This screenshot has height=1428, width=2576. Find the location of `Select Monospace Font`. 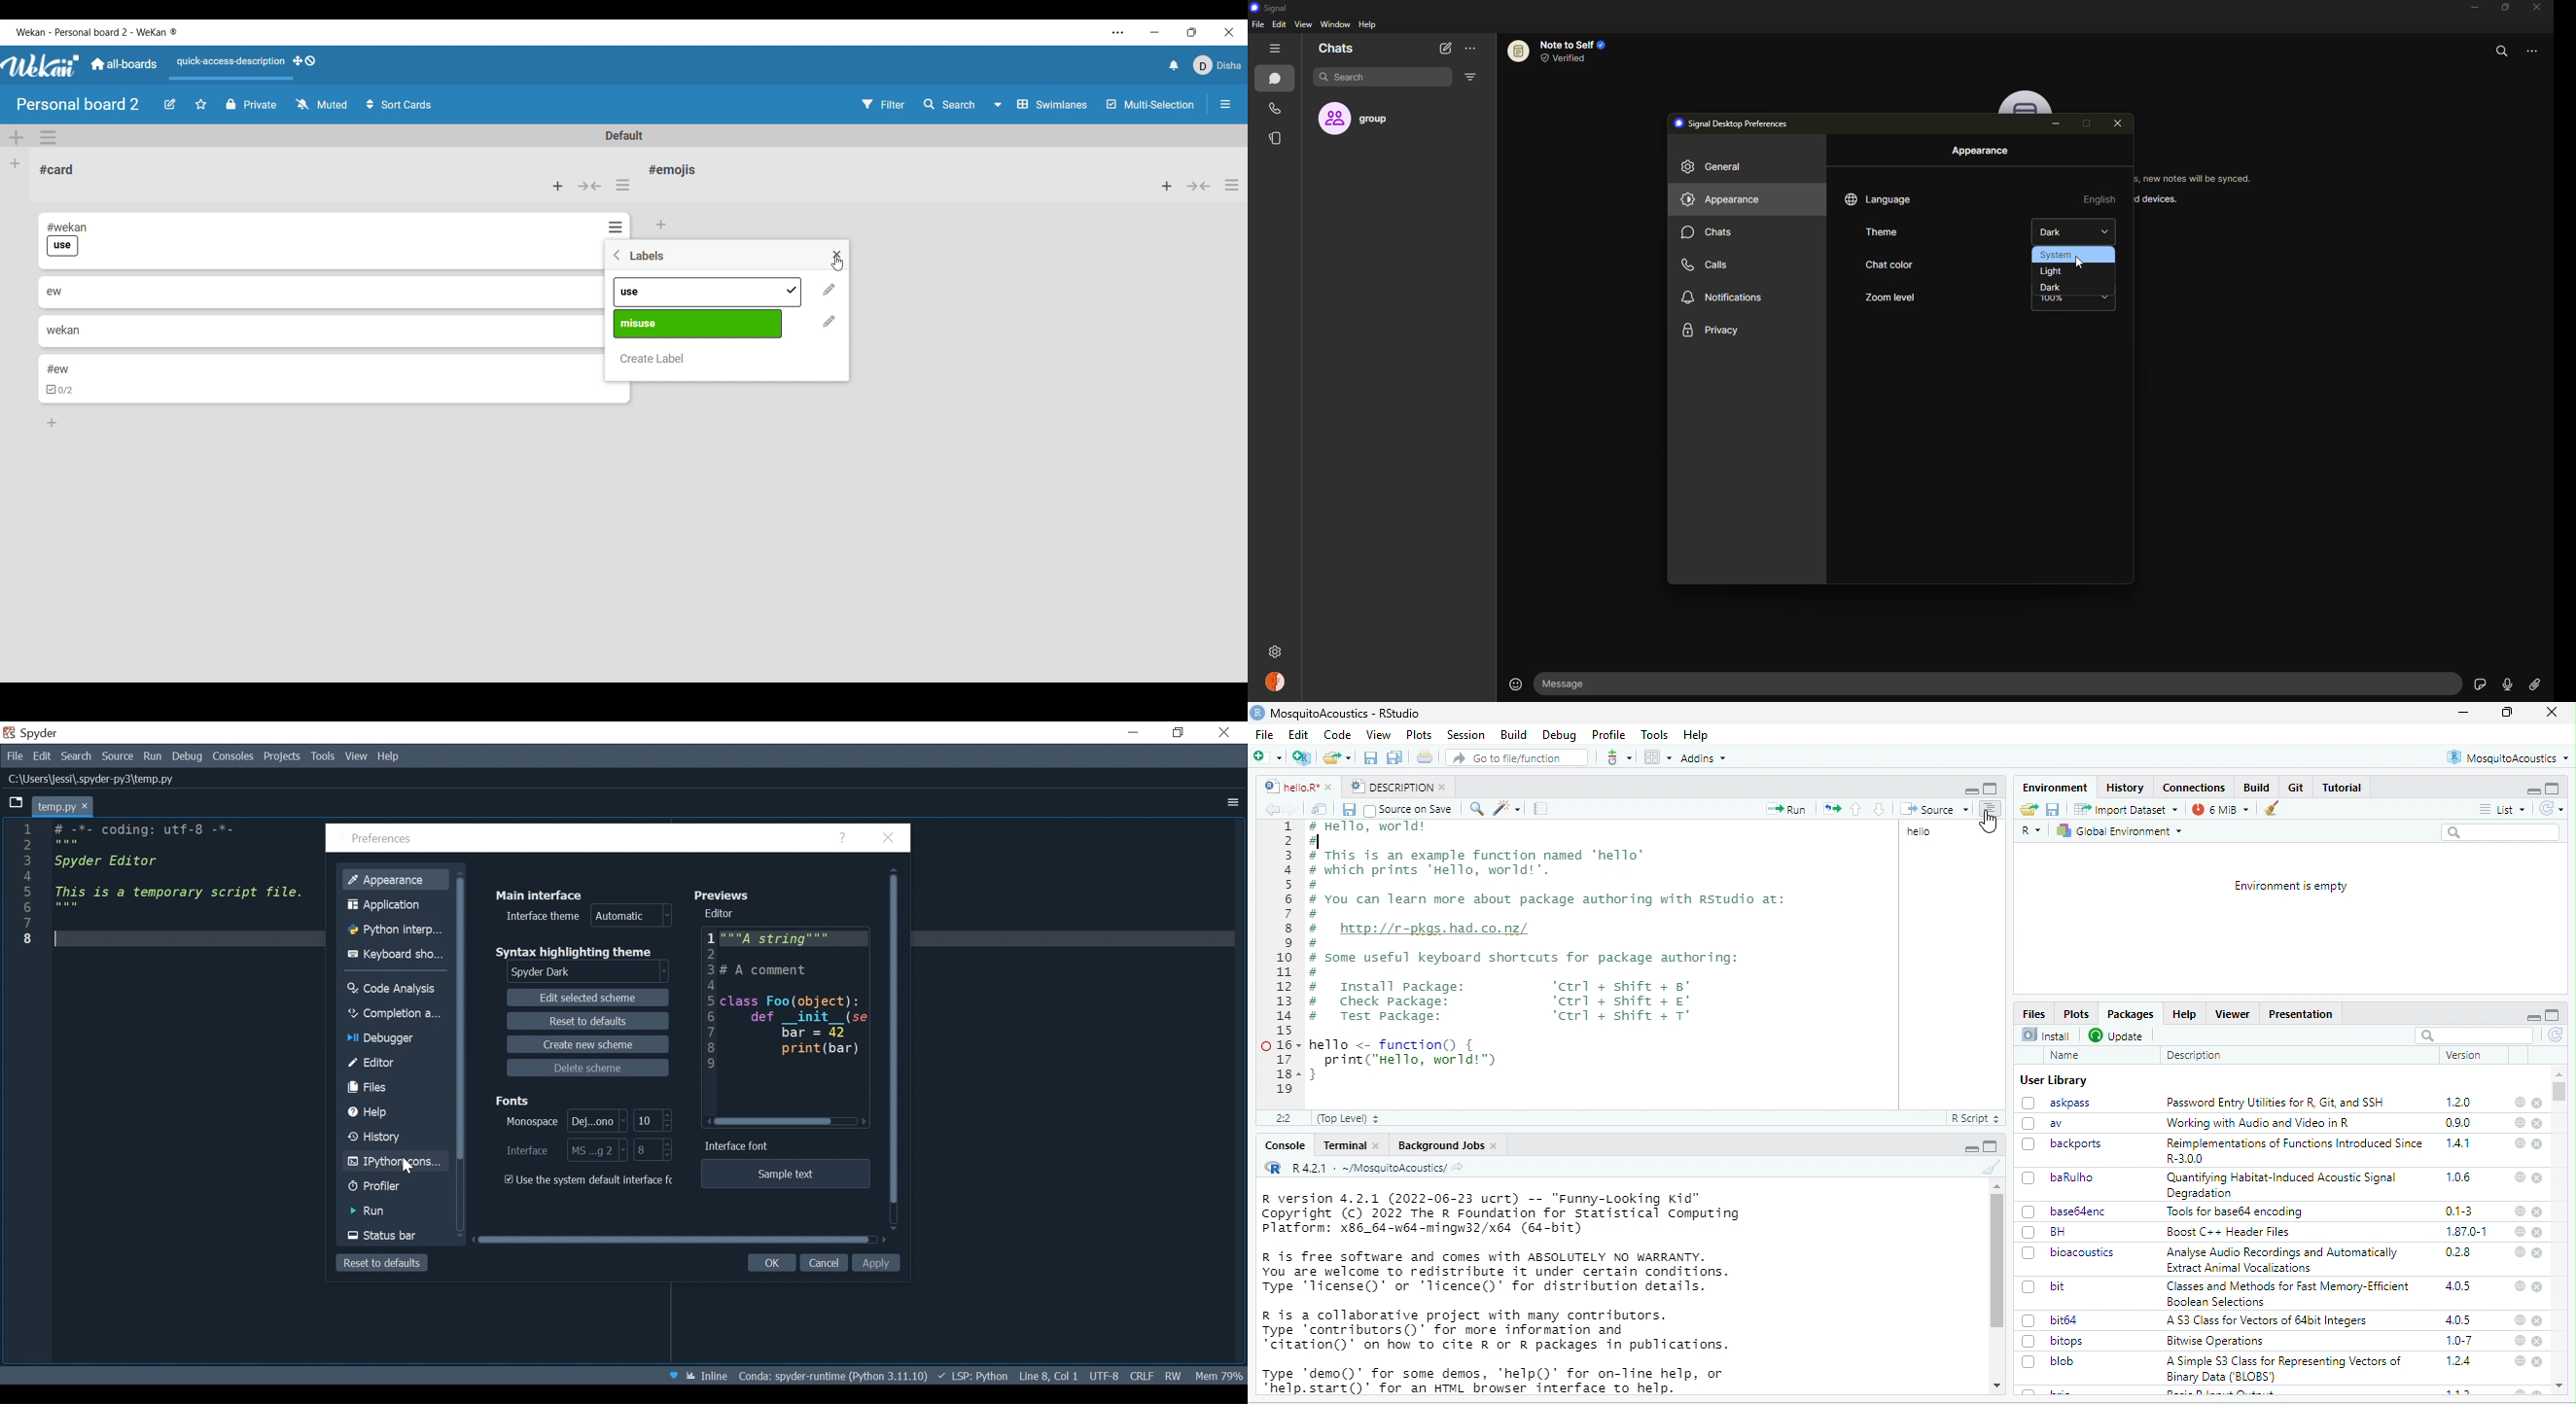

Select Monospace Font is located at coordinates (566, 1121).